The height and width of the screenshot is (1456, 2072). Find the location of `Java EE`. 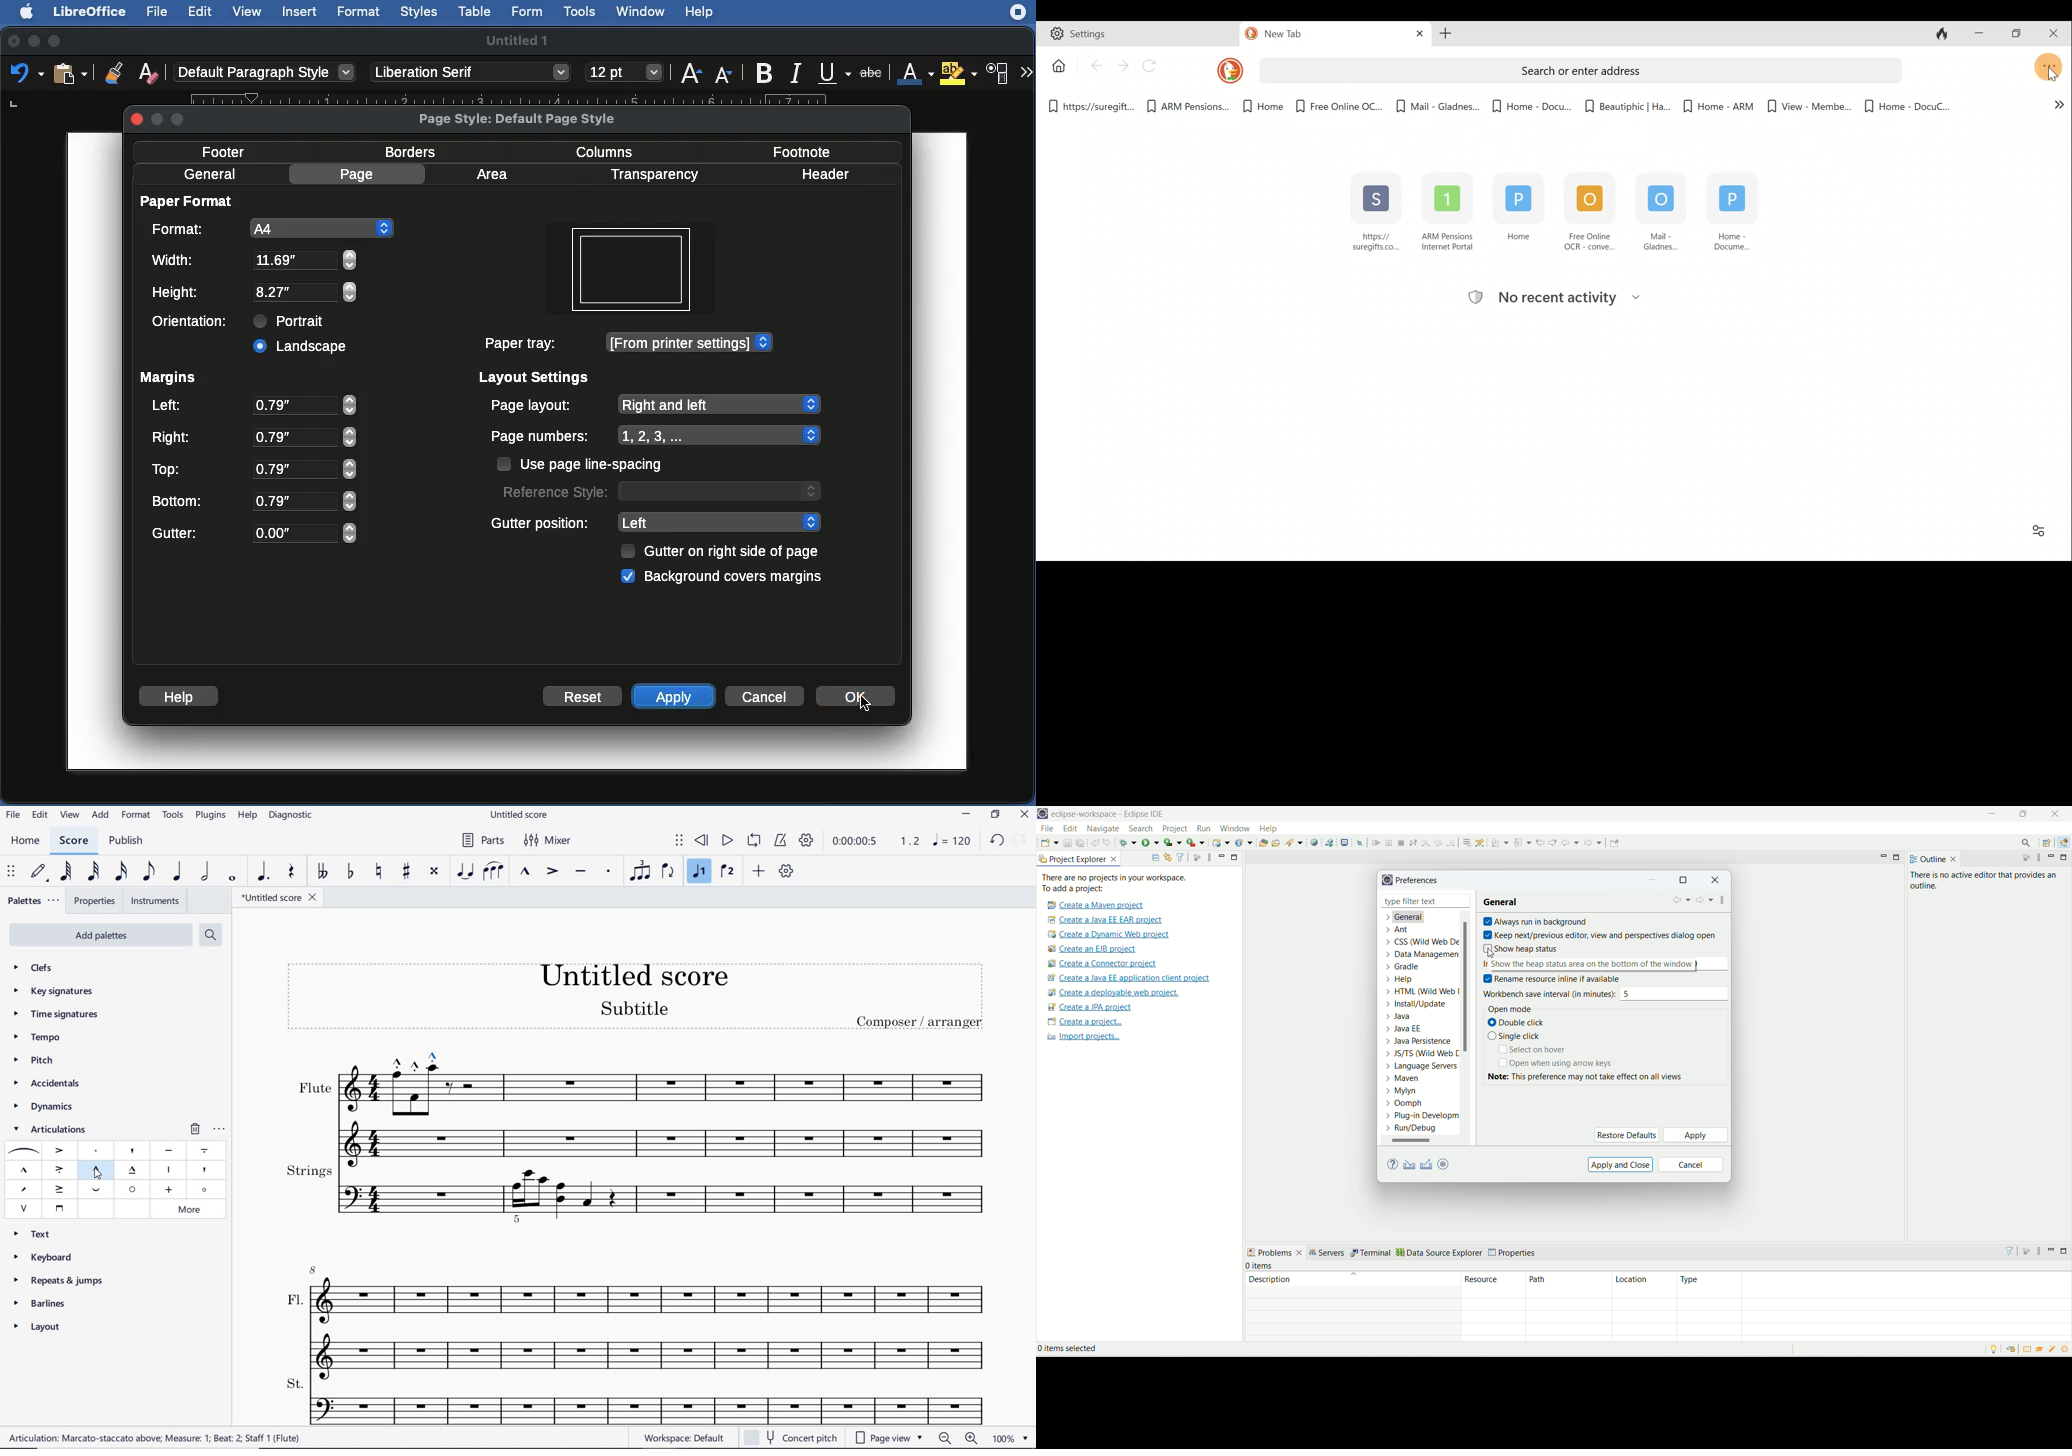

Java EE is located at coordinates (1404, 1029).